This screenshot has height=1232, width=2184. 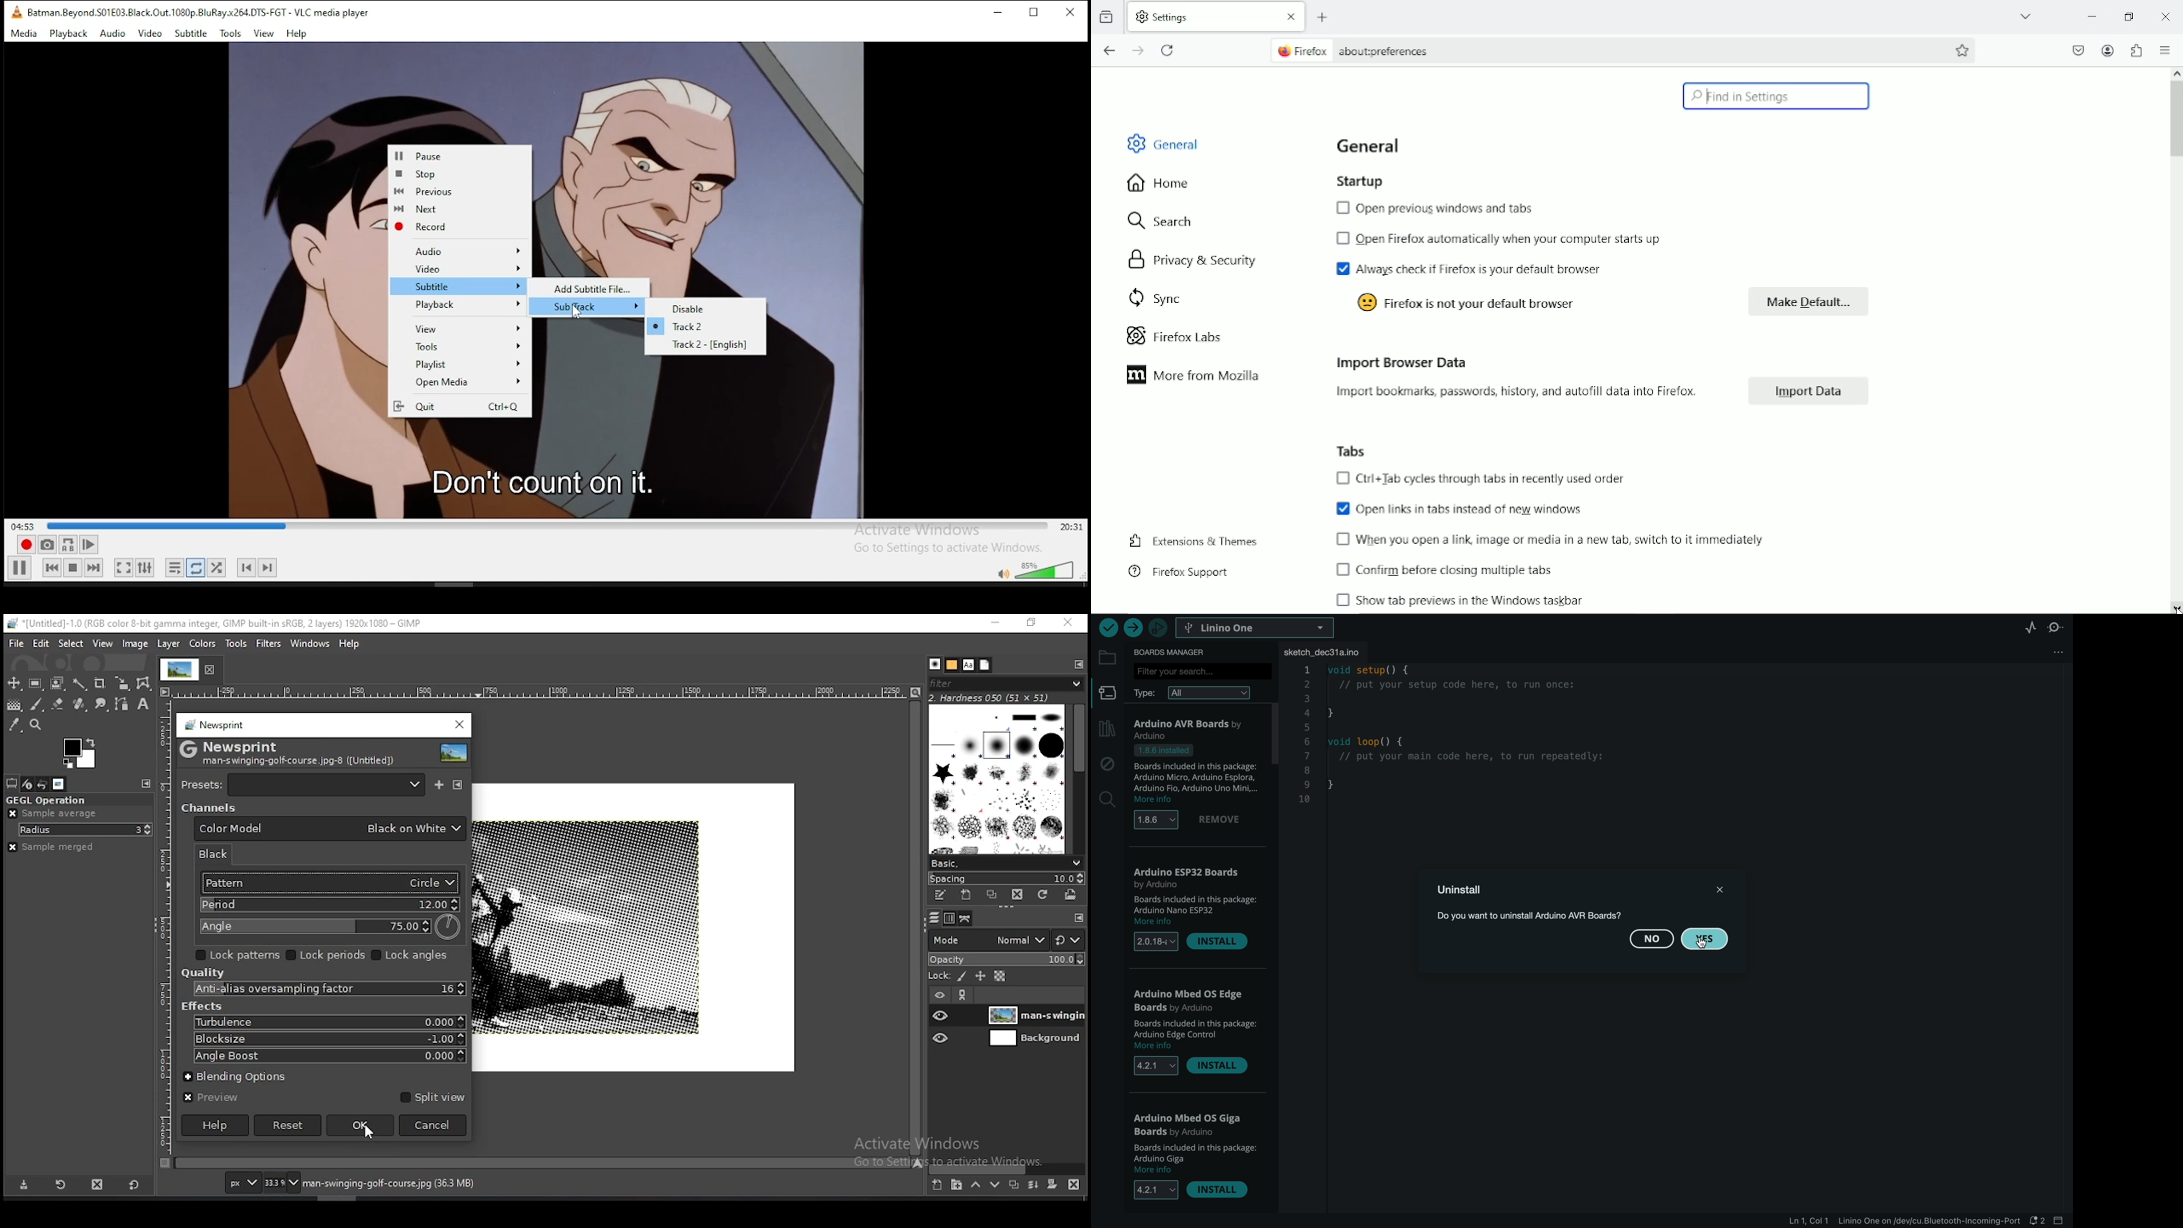 I want to click on Video, so click(x=149, y=34).